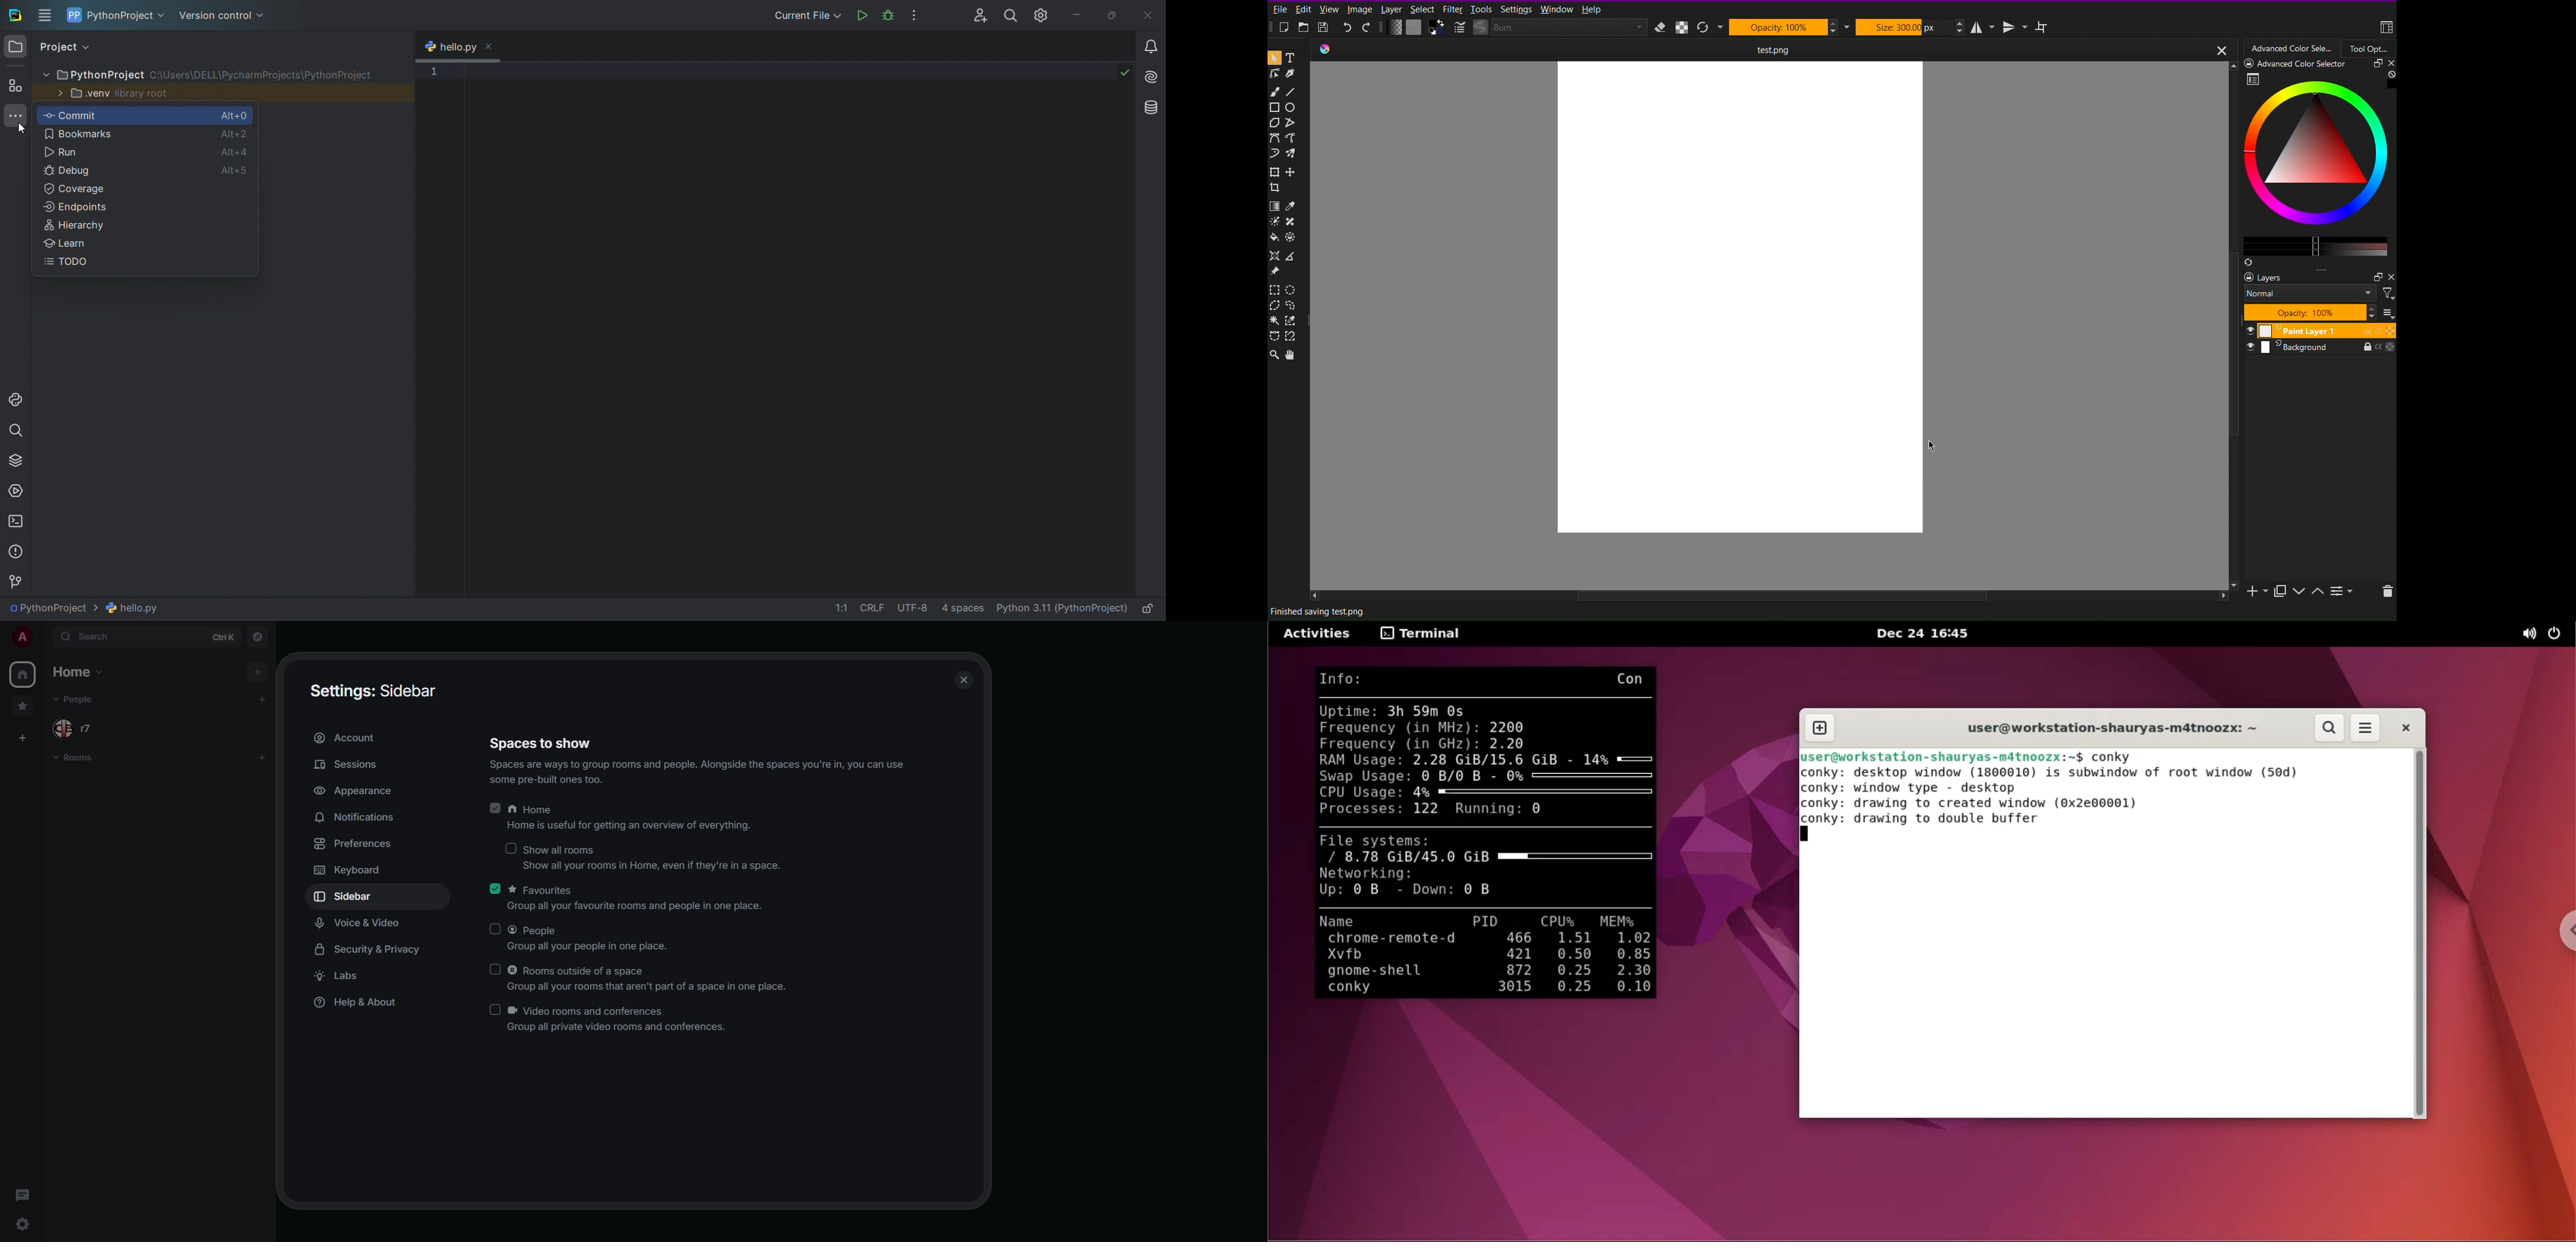 Image resolution: width=2576 pixels, height=1260 pixels. What do you see at coordinates (13, 16) in the screenshot?
I see `logo` at bounding box center [13, 16].